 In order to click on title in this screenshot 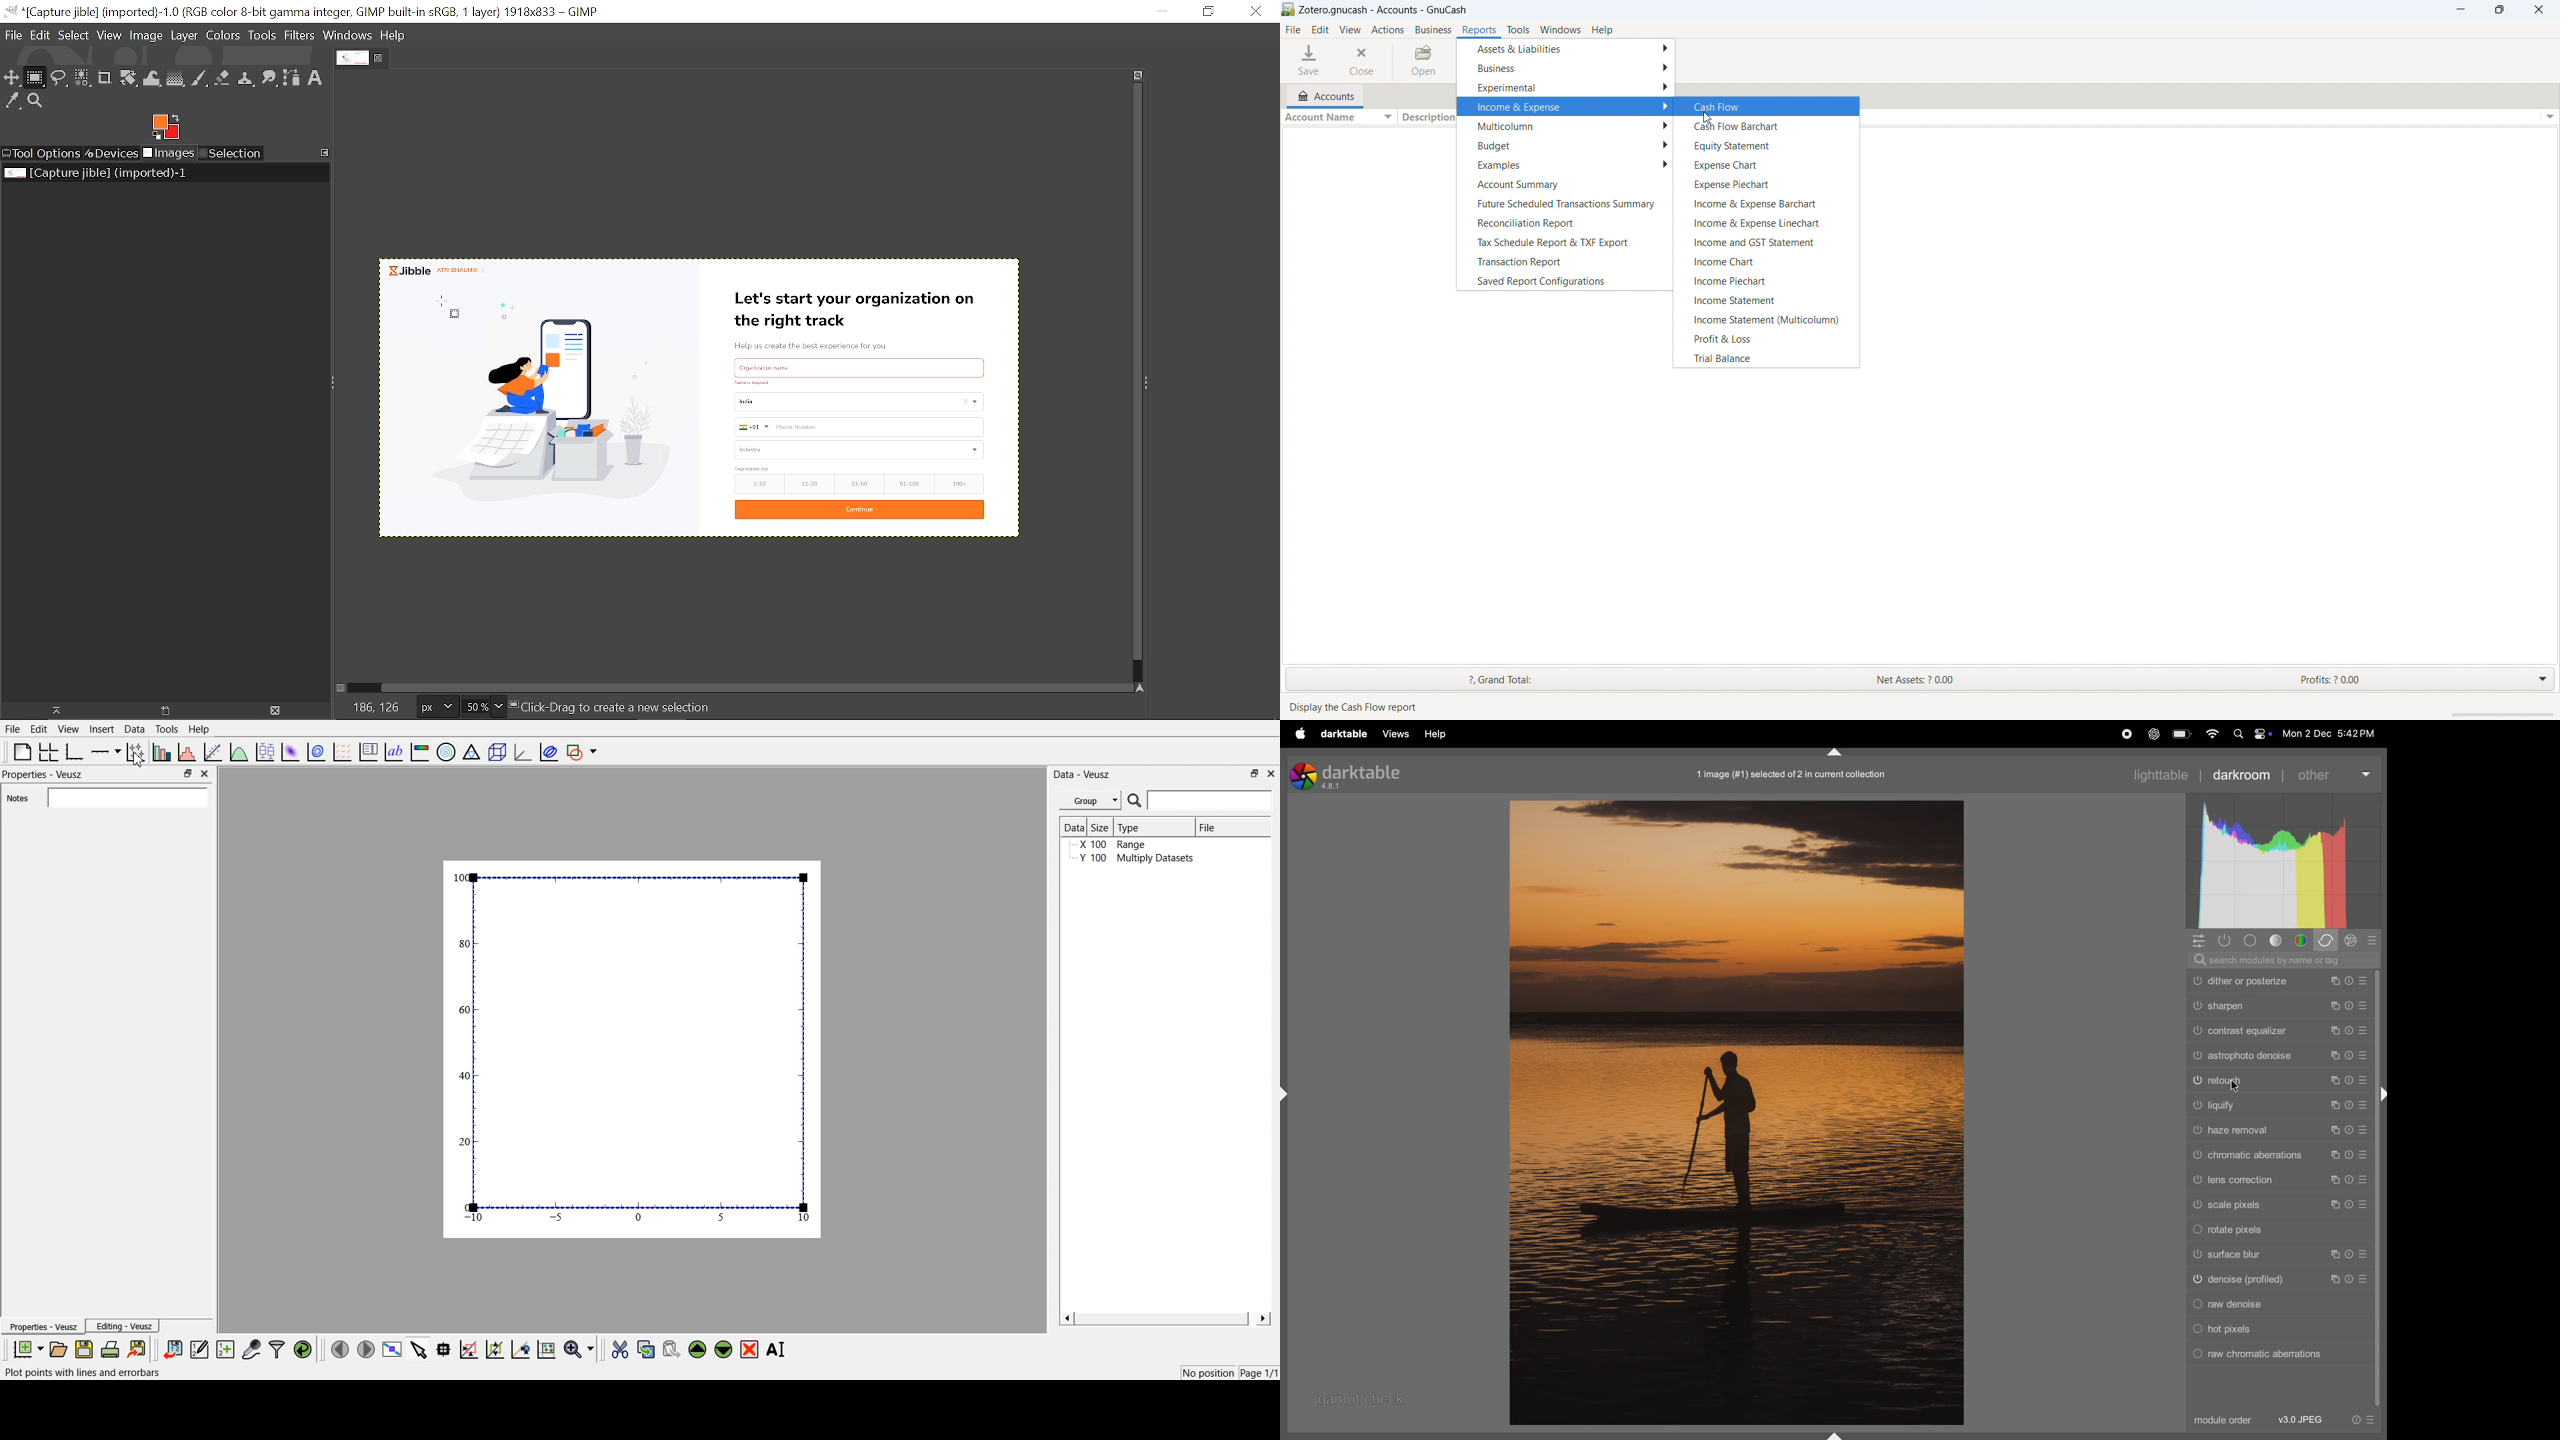, I will do `click(1385, 11)`.